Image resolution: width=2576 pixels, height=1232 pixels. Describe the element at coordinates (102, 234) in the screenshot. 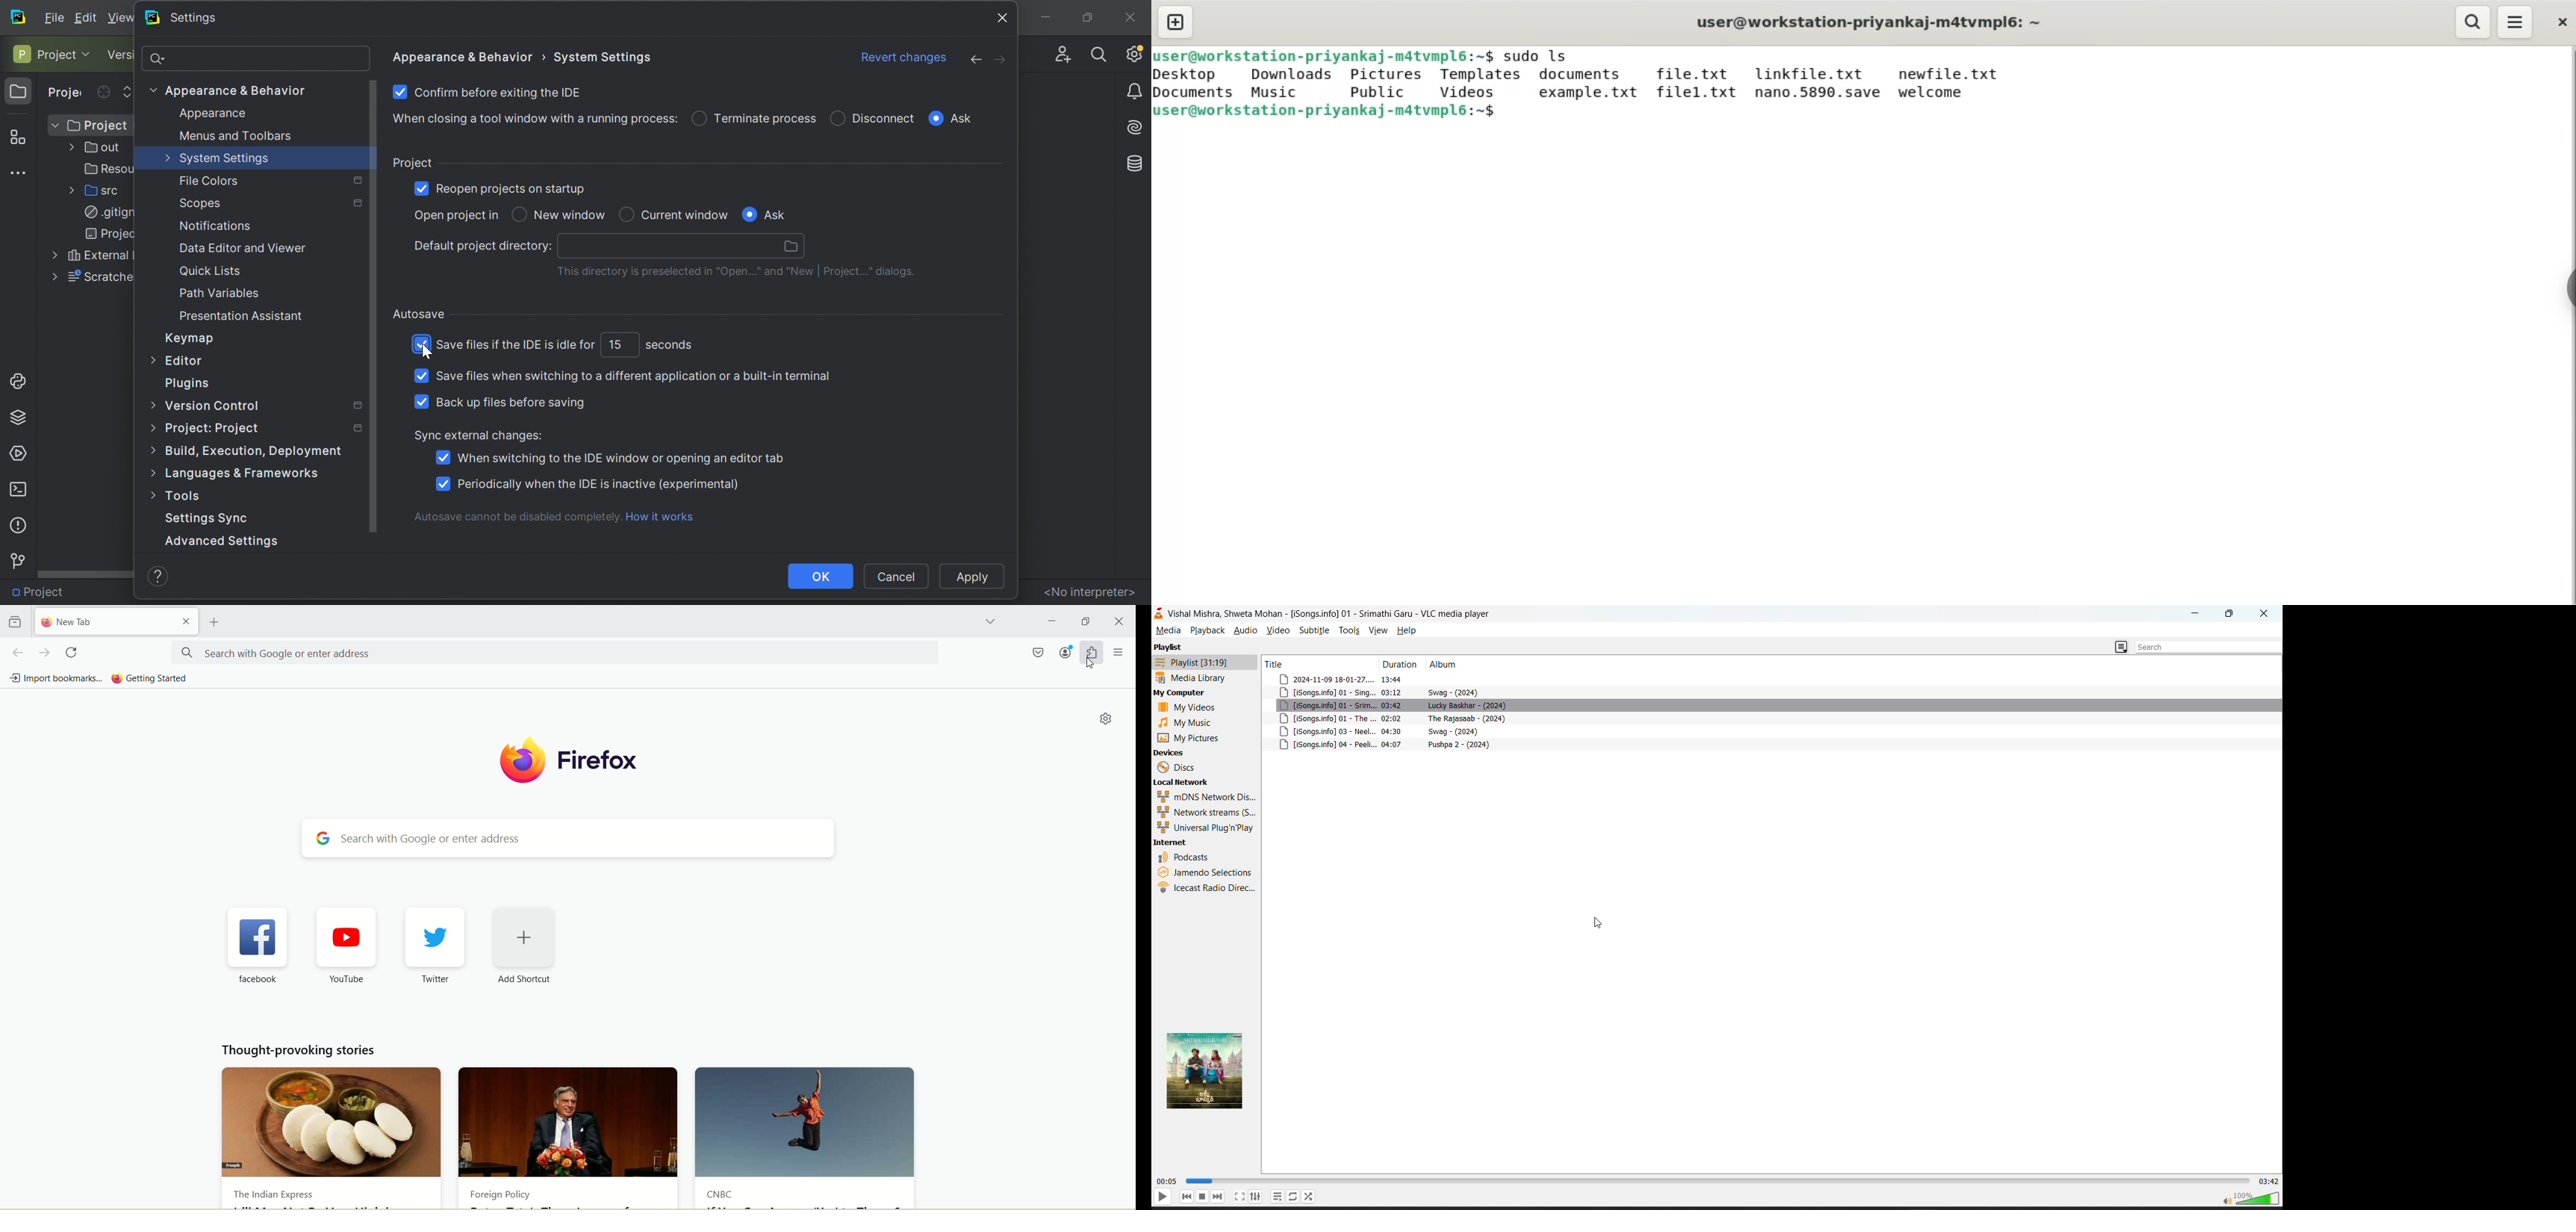

I see `Projec..` at that location.